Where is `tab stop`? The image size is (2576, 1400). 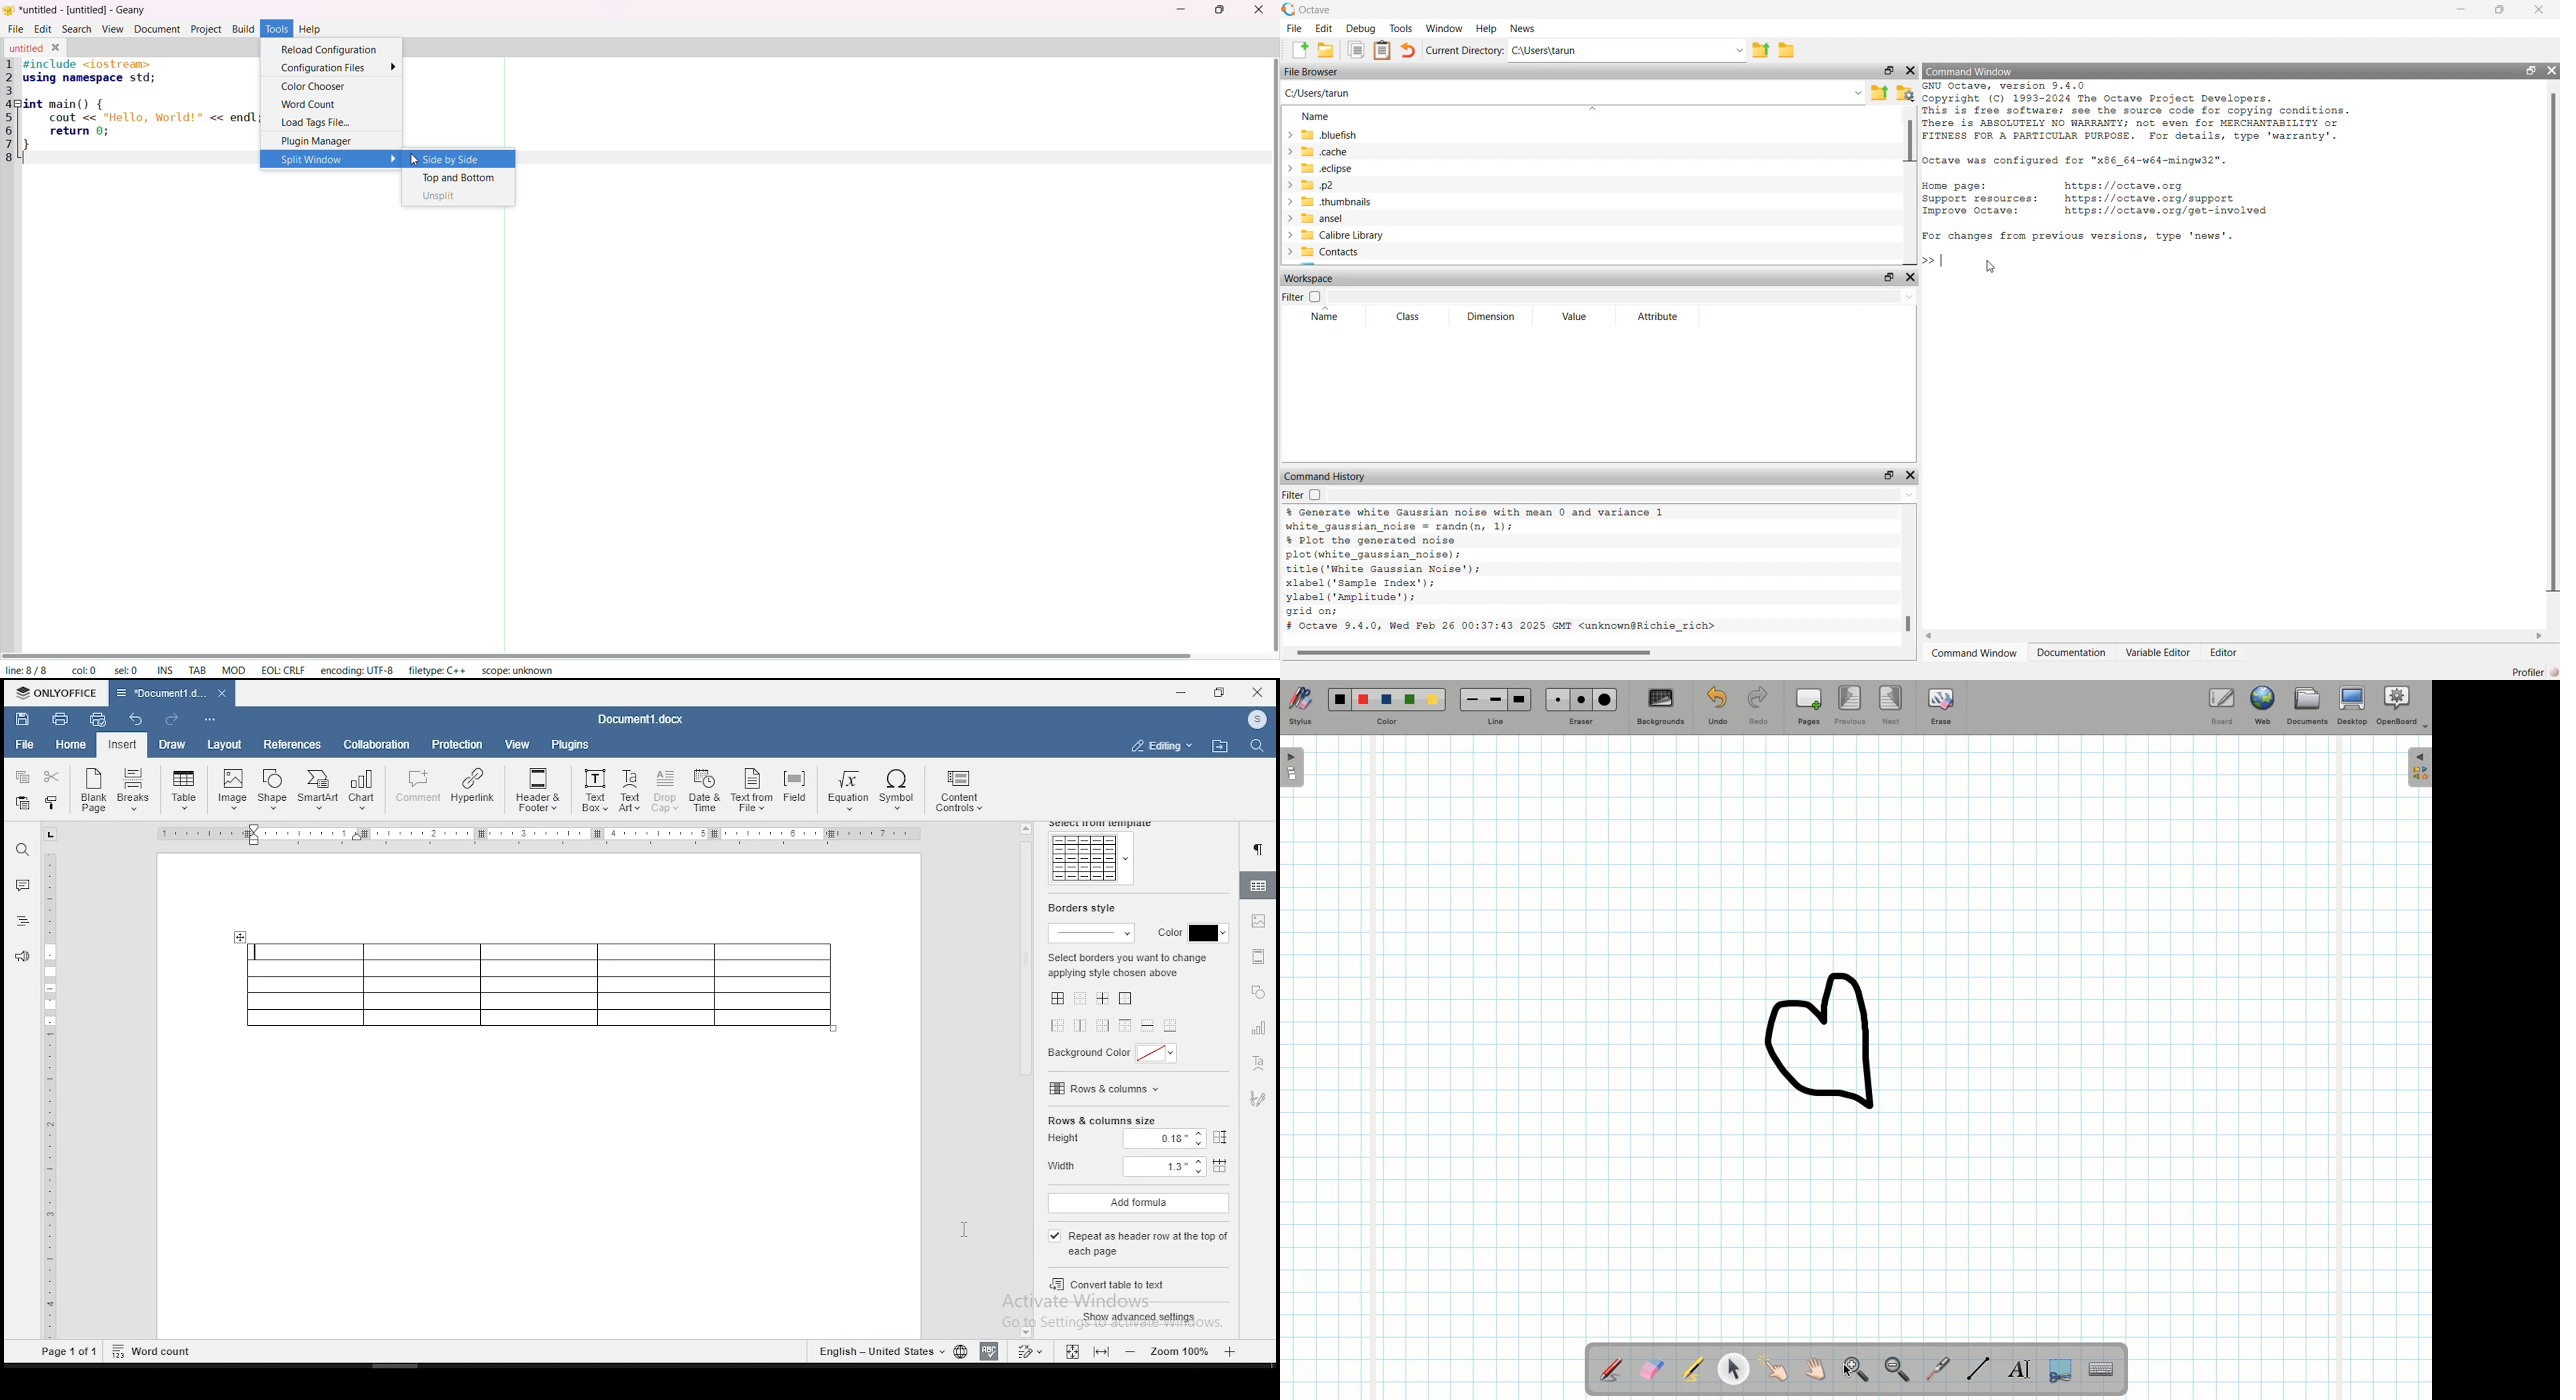
tab stop is located at coordinates (51, 834).